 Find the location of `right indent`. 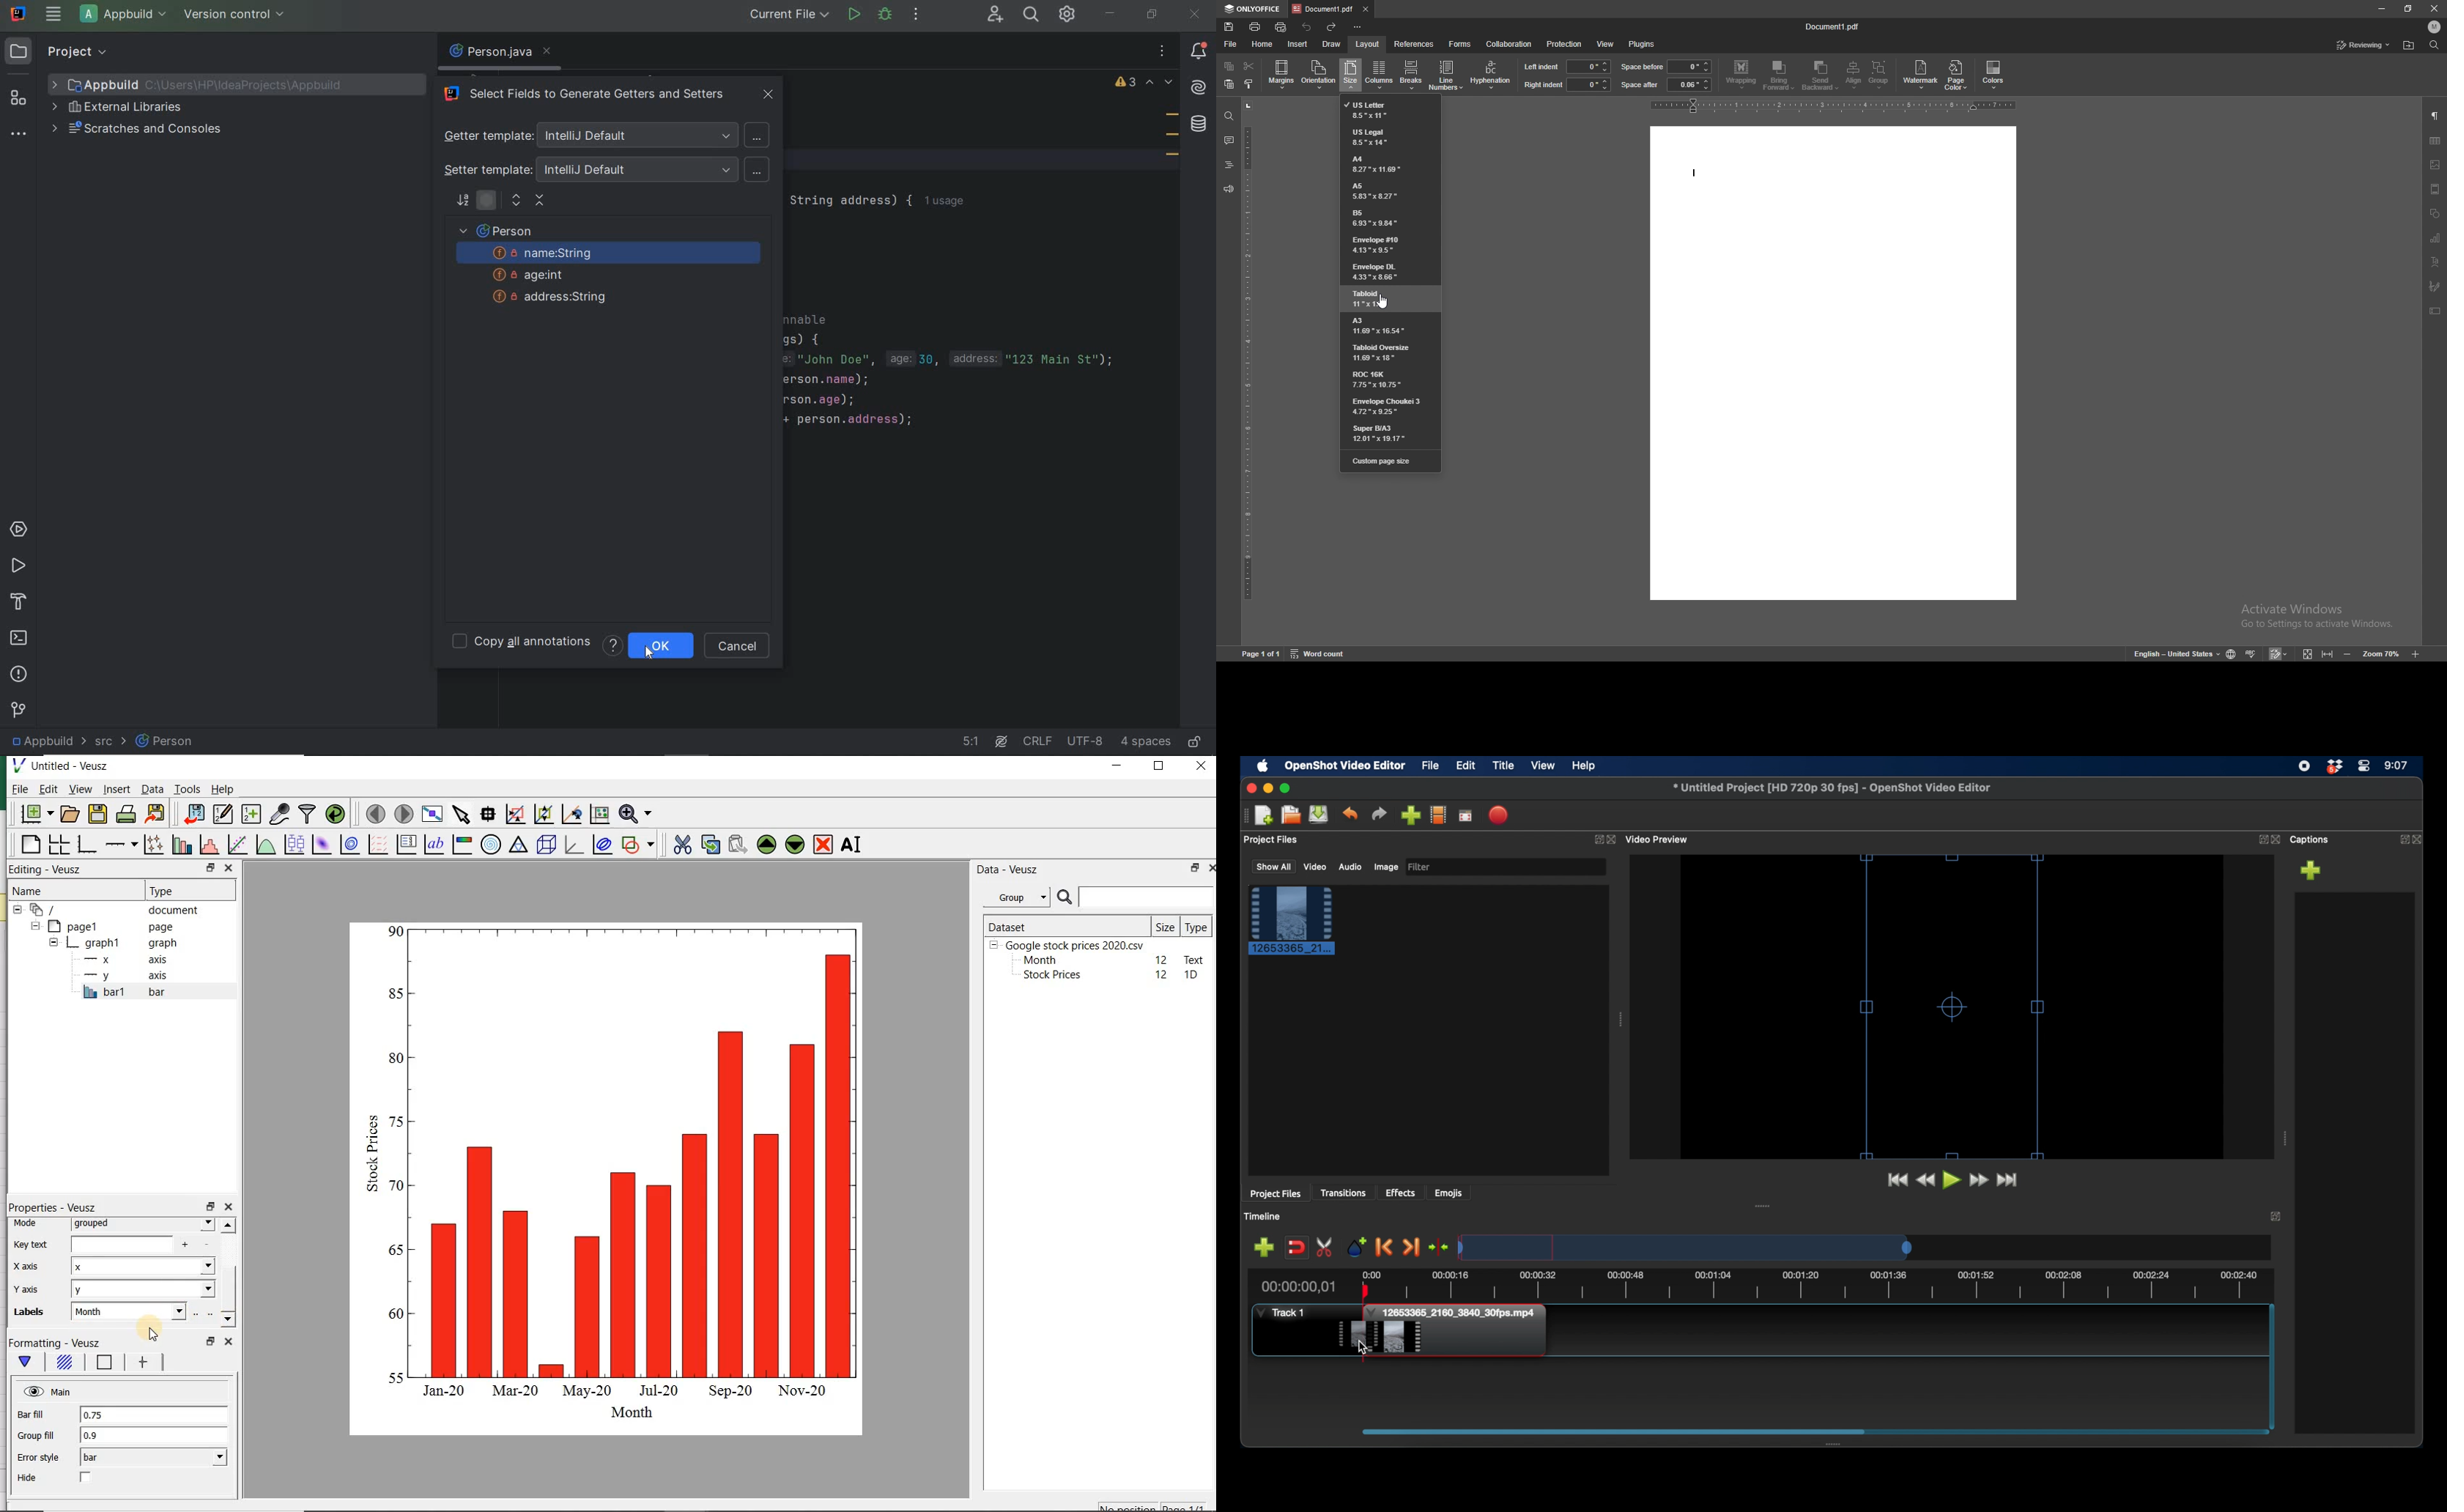

right indent is located at coordinates (1542, 85).